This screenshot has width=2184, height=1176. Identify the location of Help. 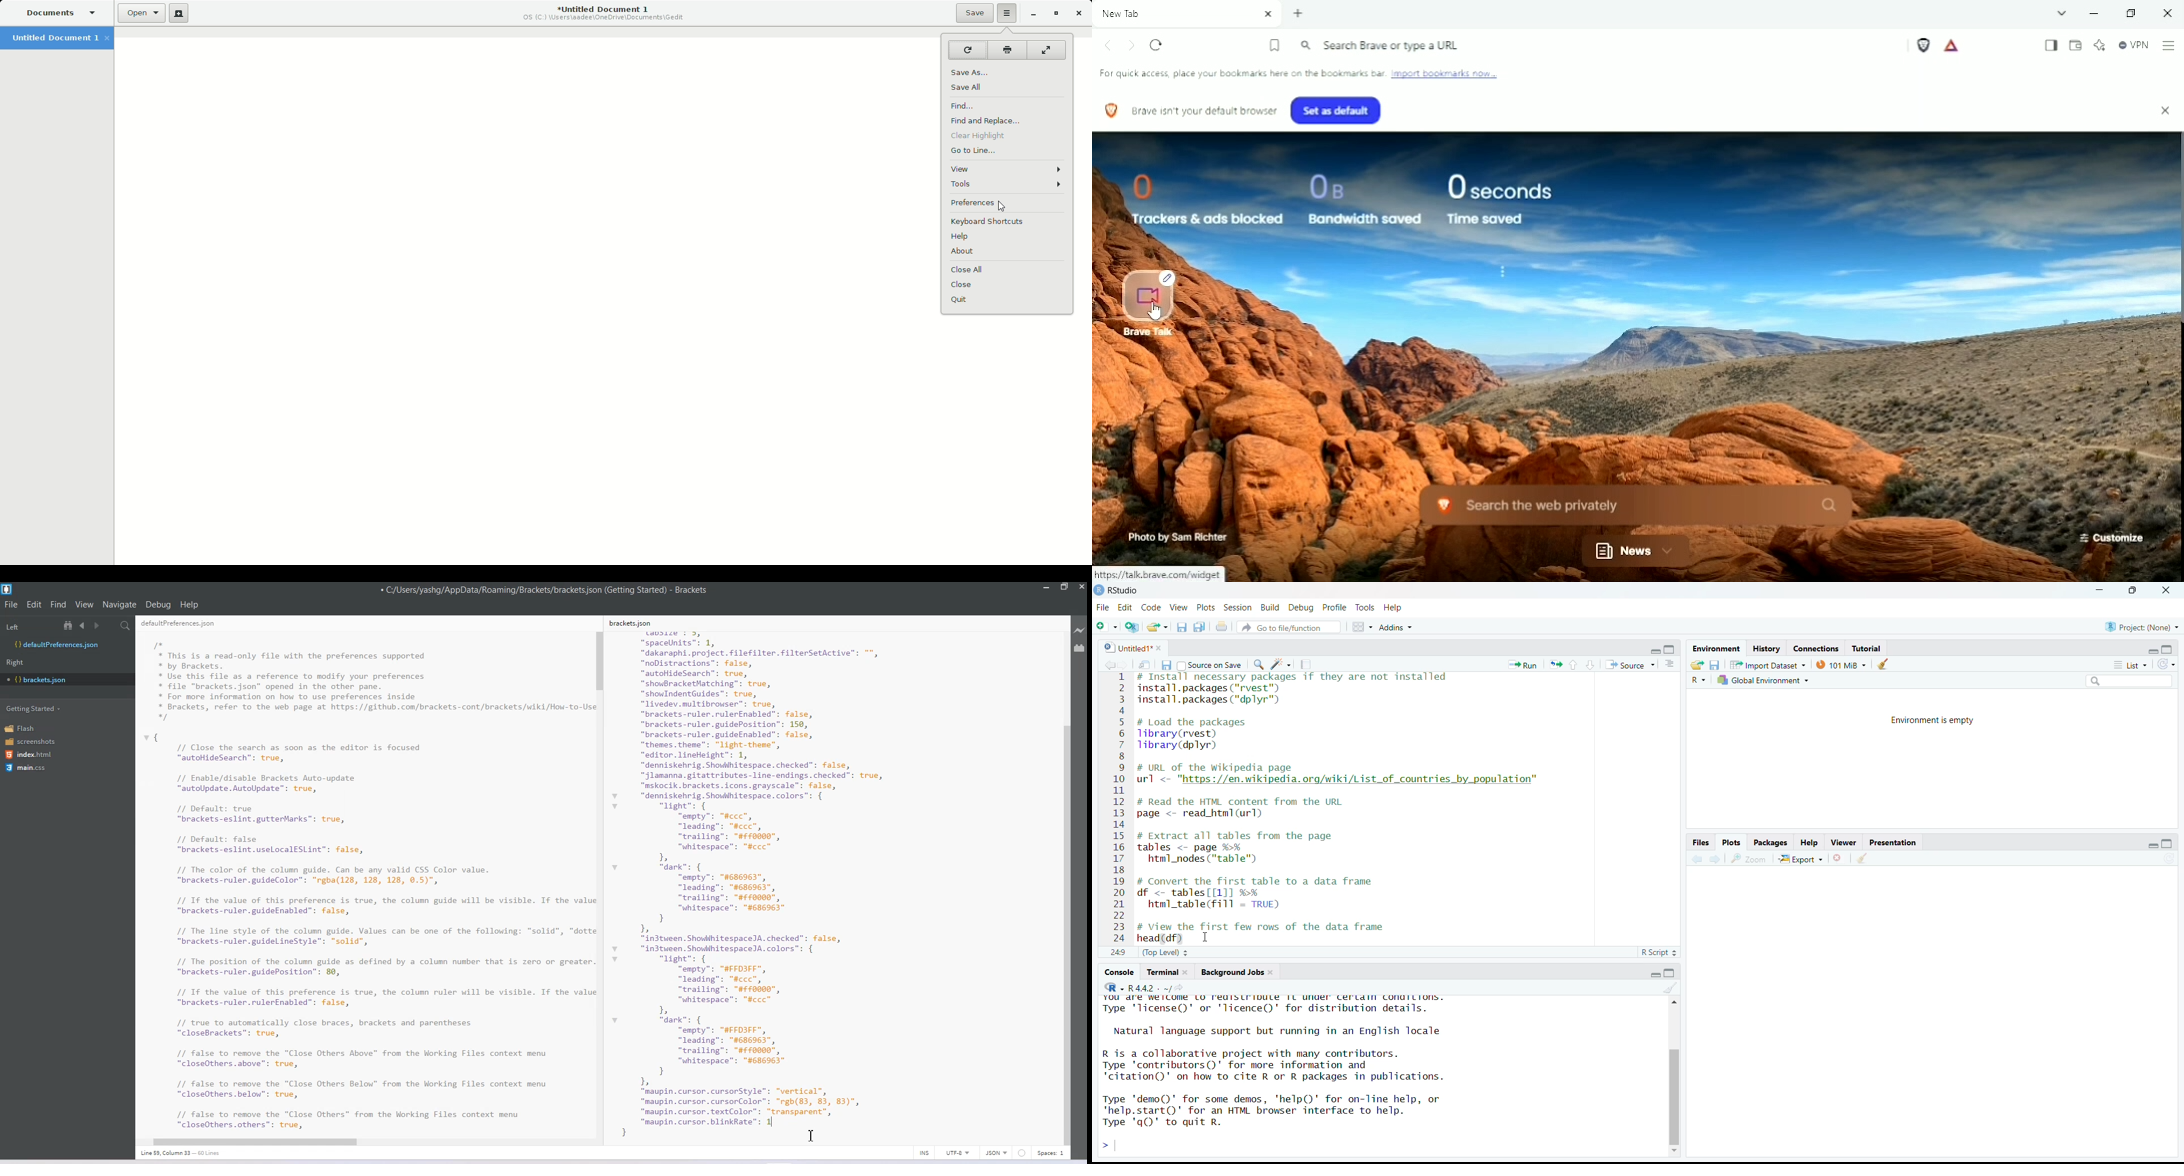
(190, 605).